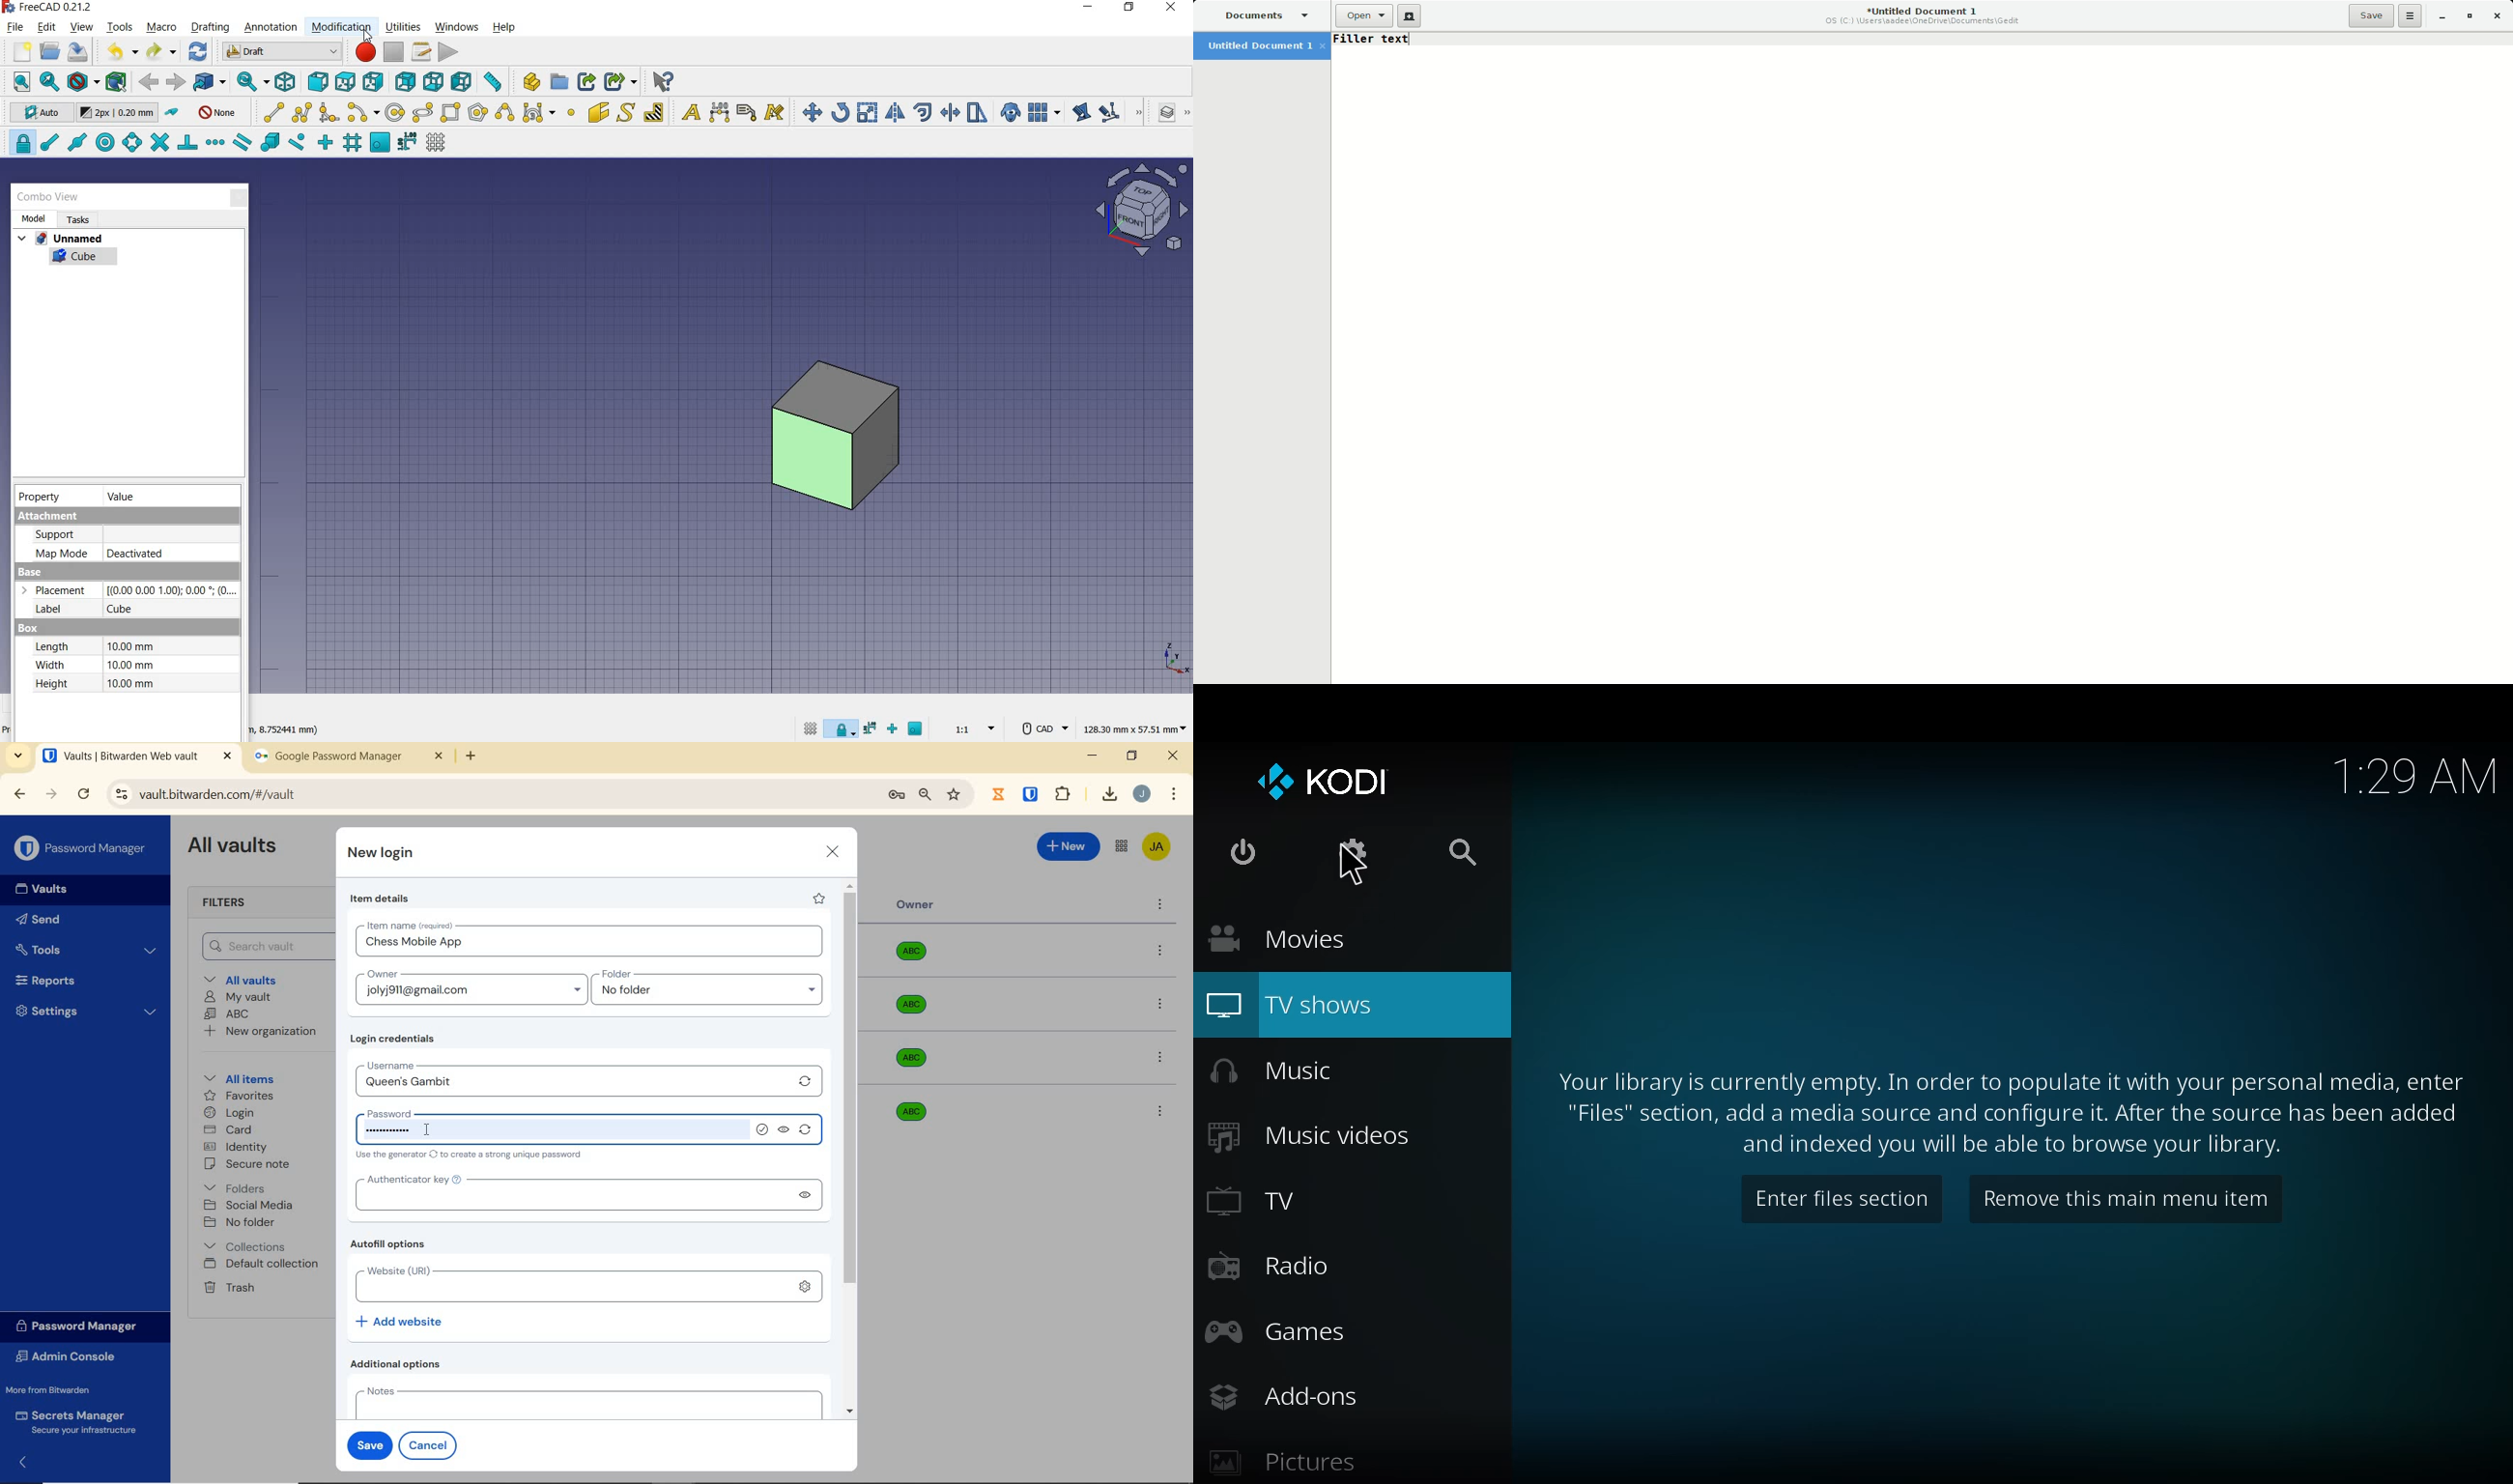 The image size is (2520, 1484). I want to click on Width: 10.00 mm, so click(94, 665).